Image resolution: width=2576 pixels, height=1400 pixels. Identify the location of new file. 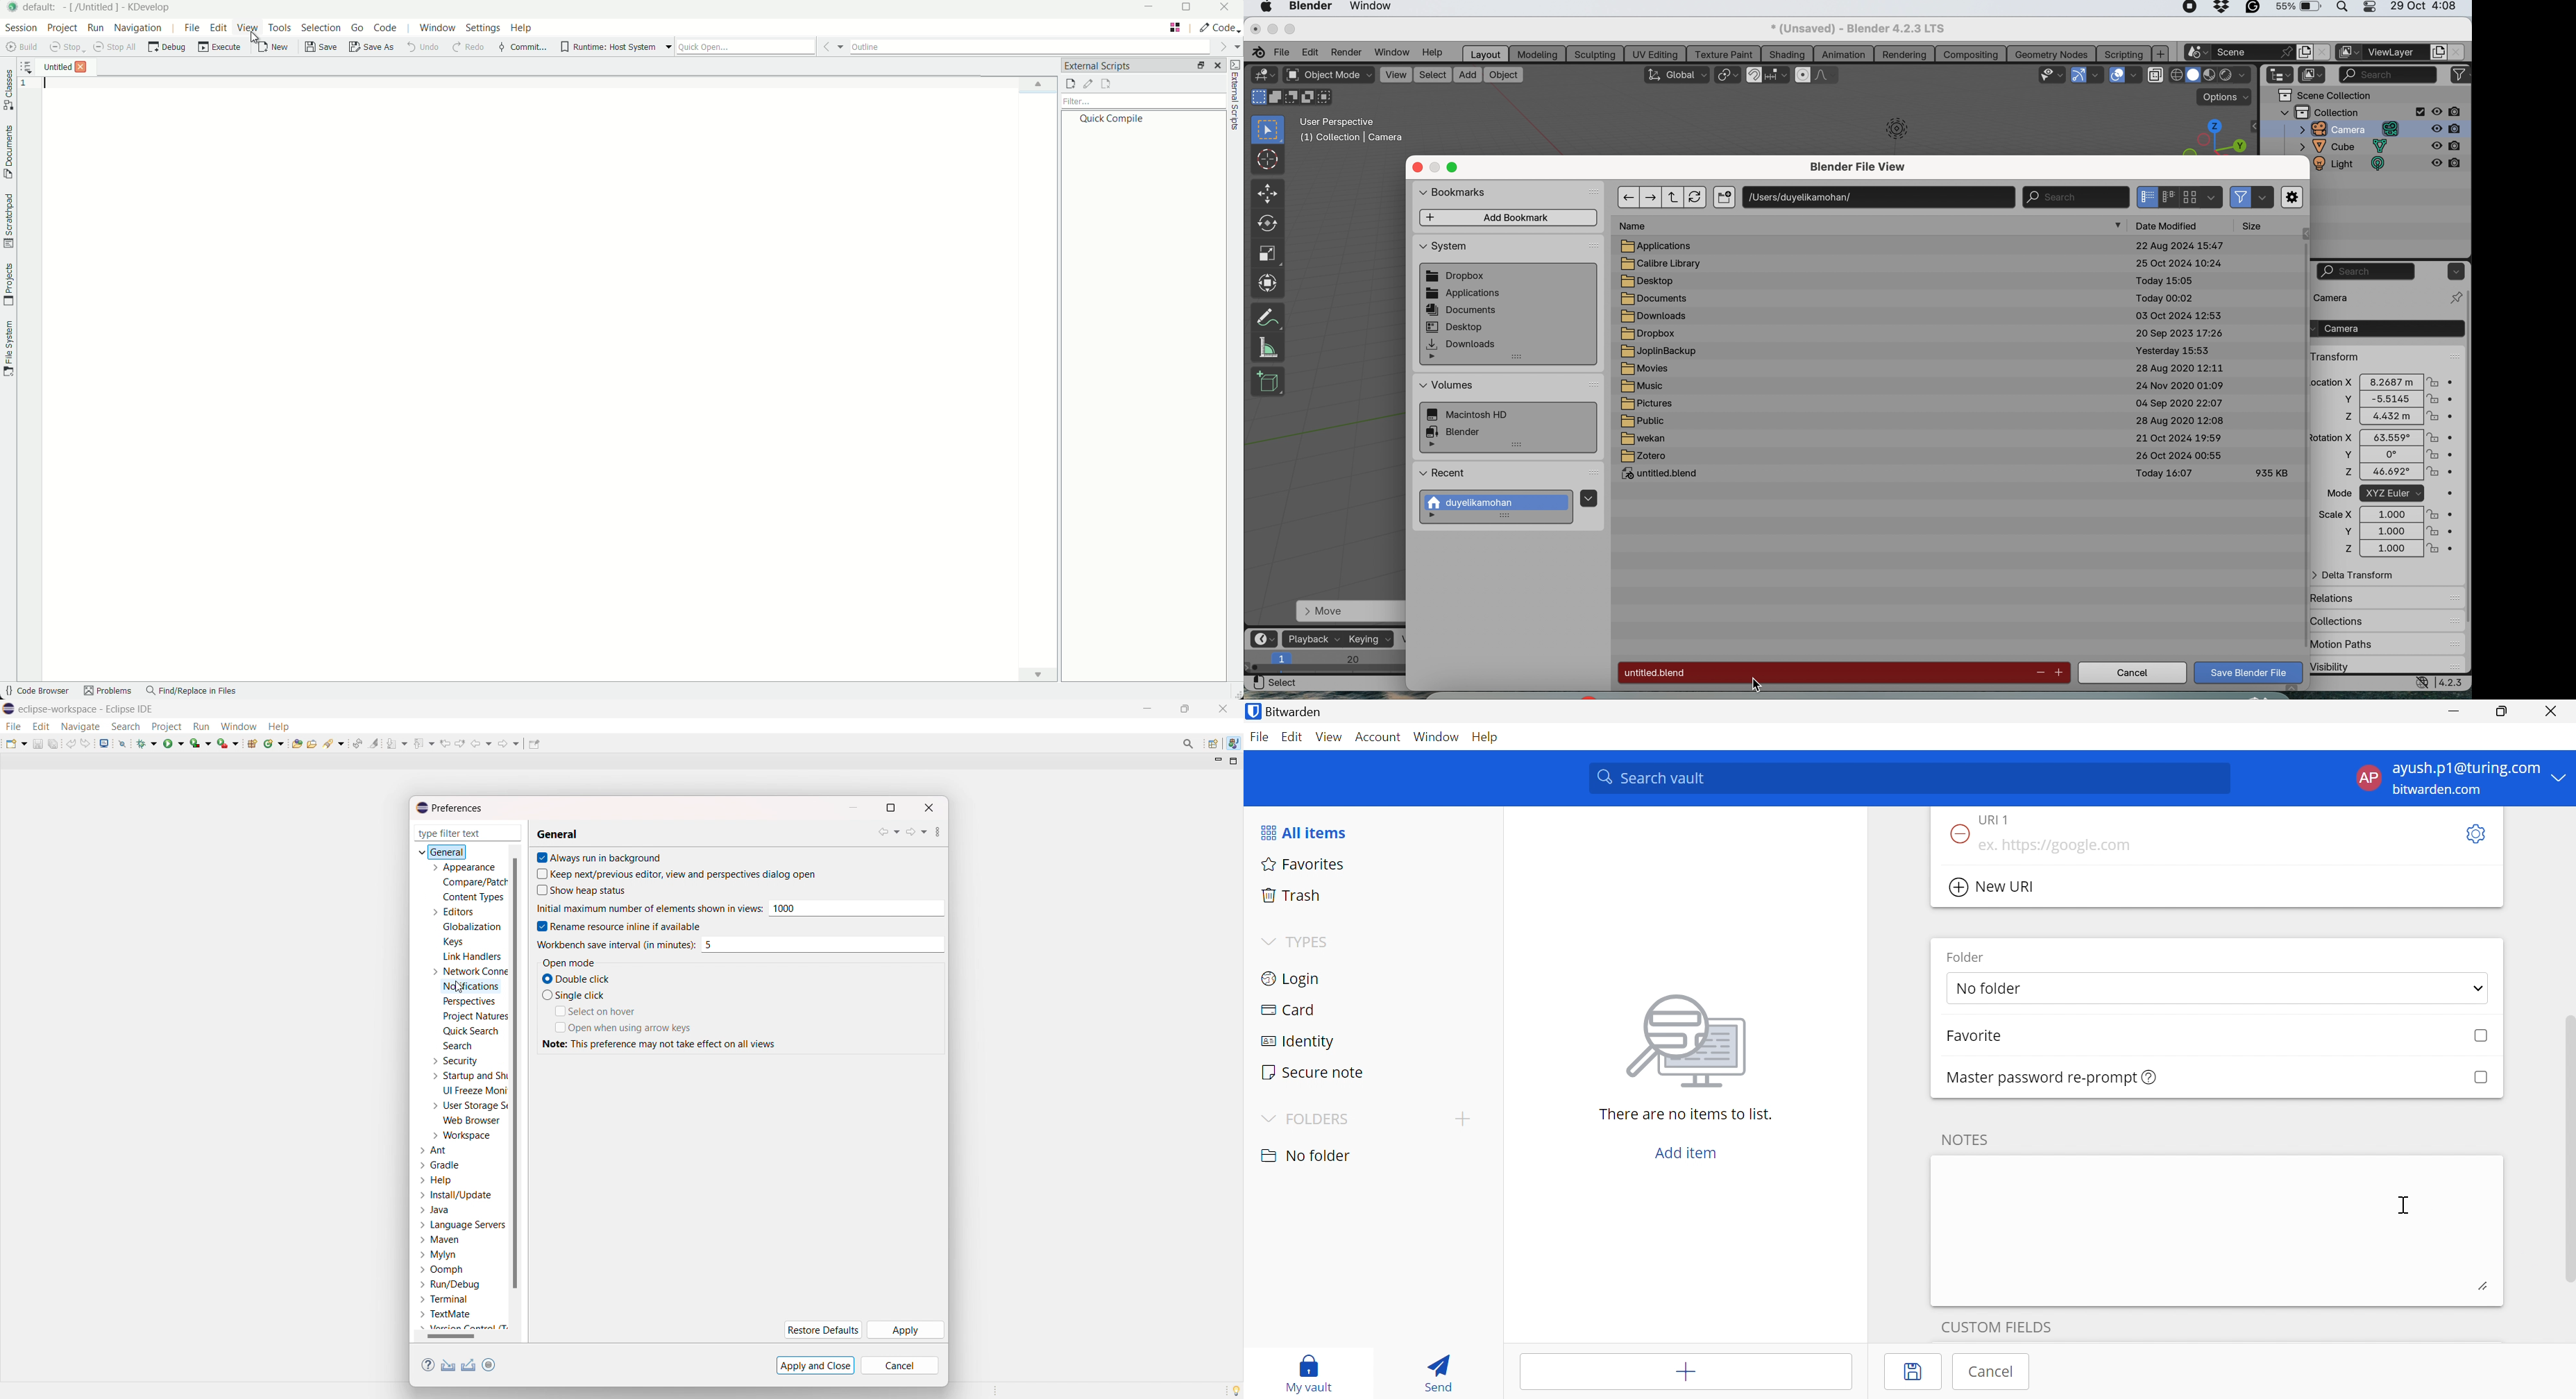
(278, 48).